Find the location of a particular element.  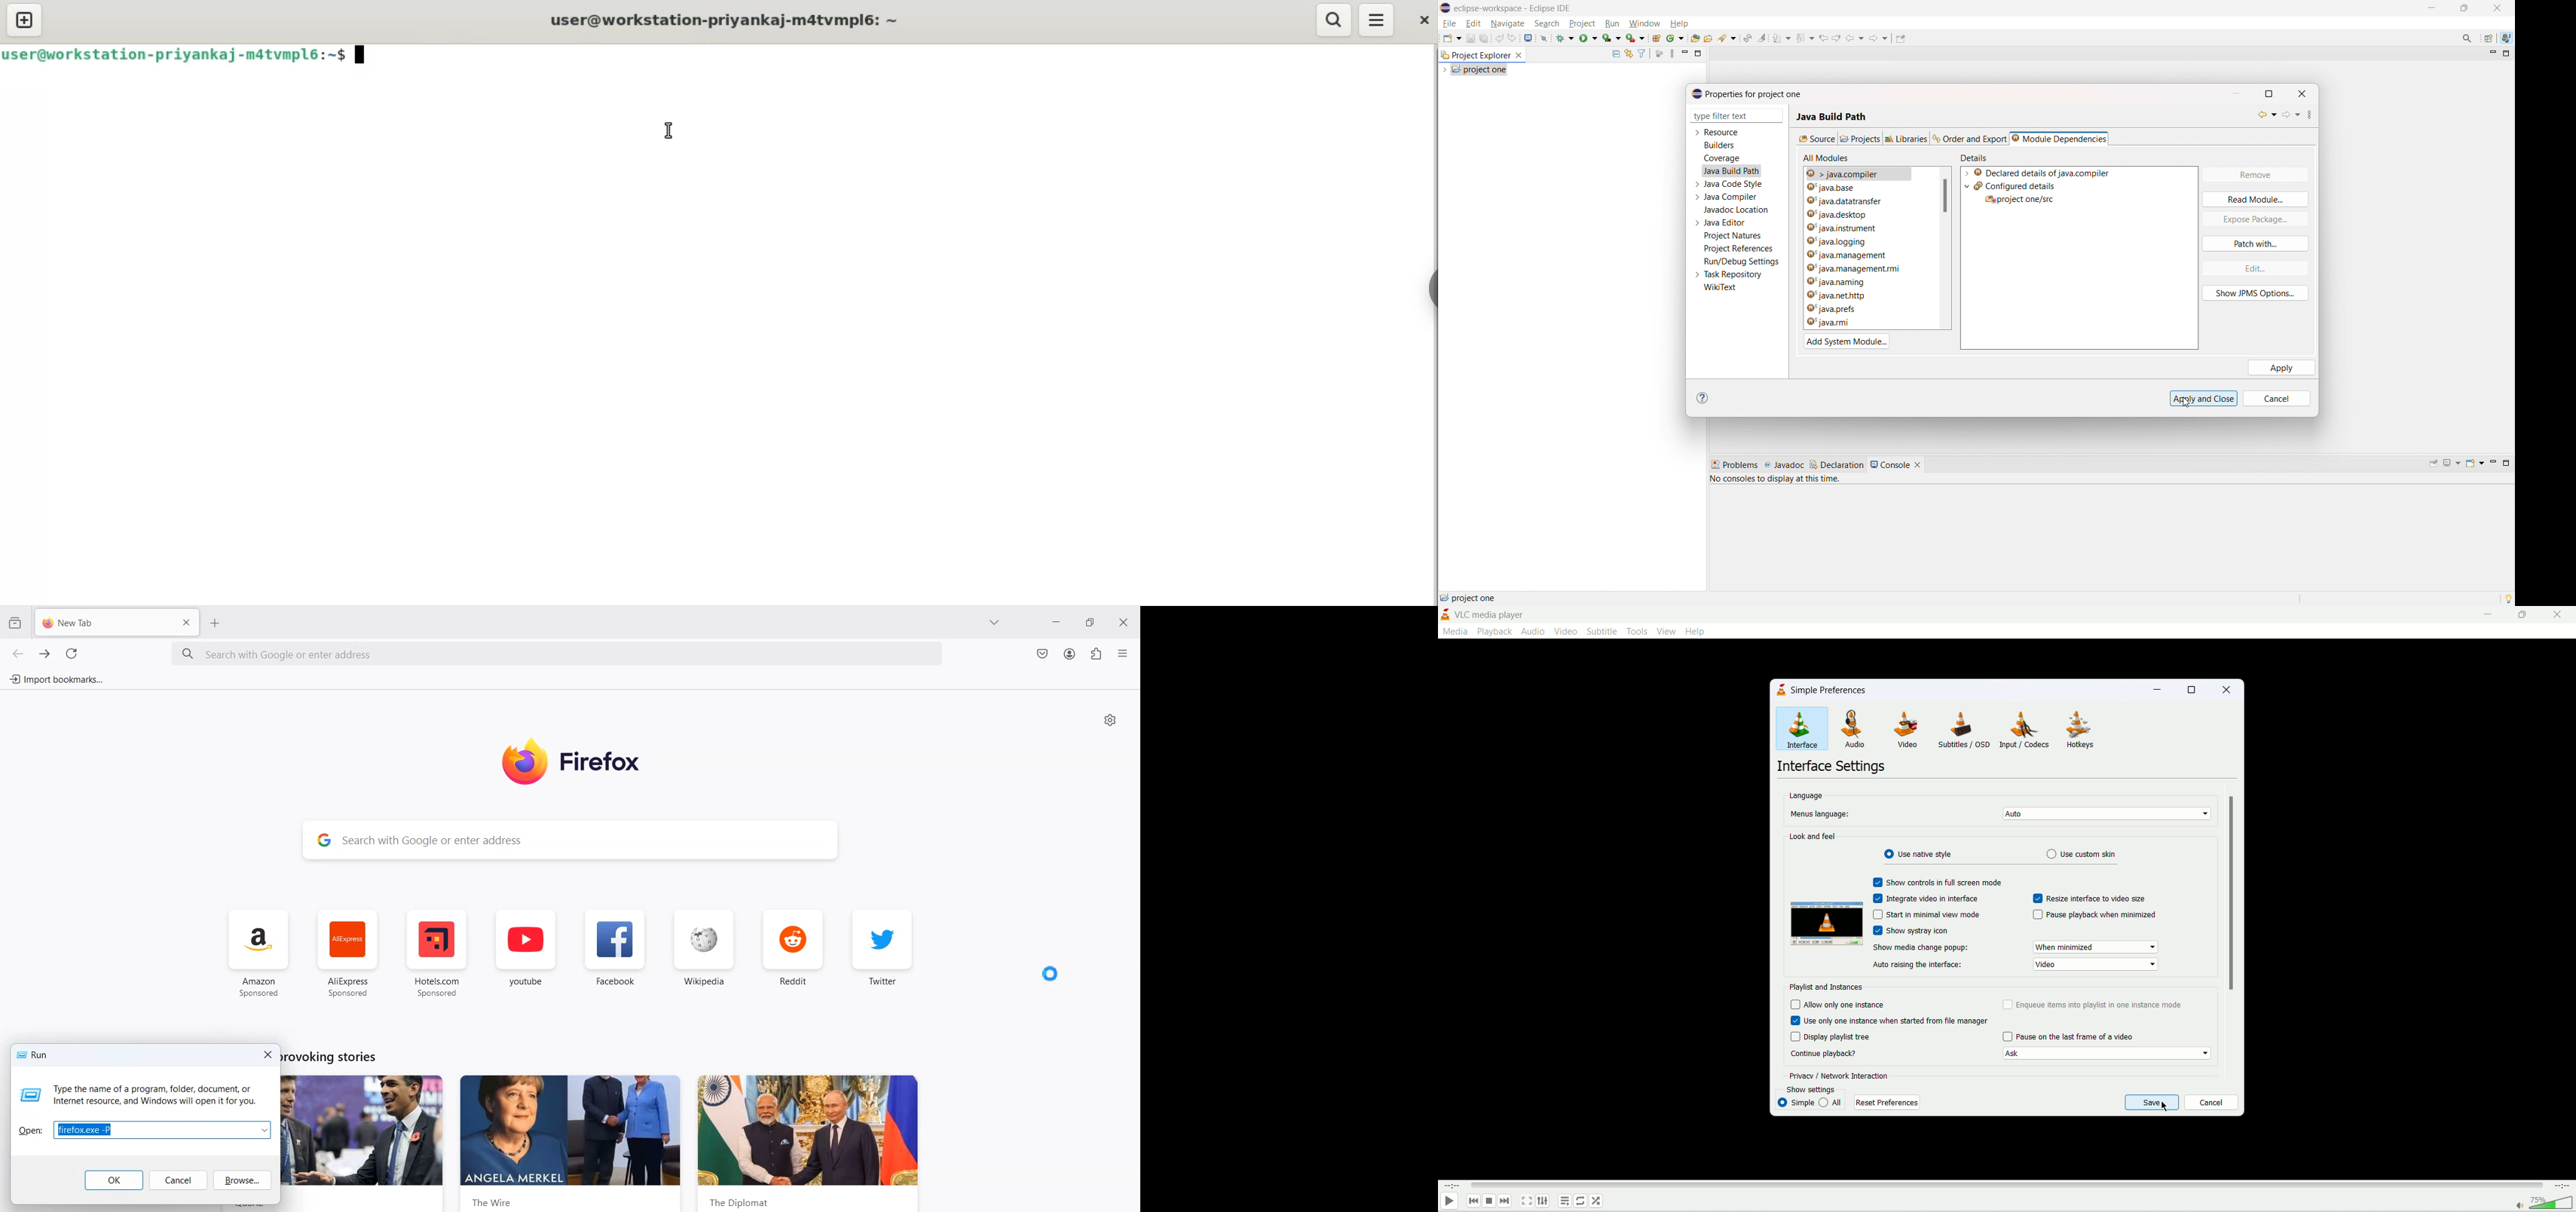

look and feel is located at coordinates (1813, 836).